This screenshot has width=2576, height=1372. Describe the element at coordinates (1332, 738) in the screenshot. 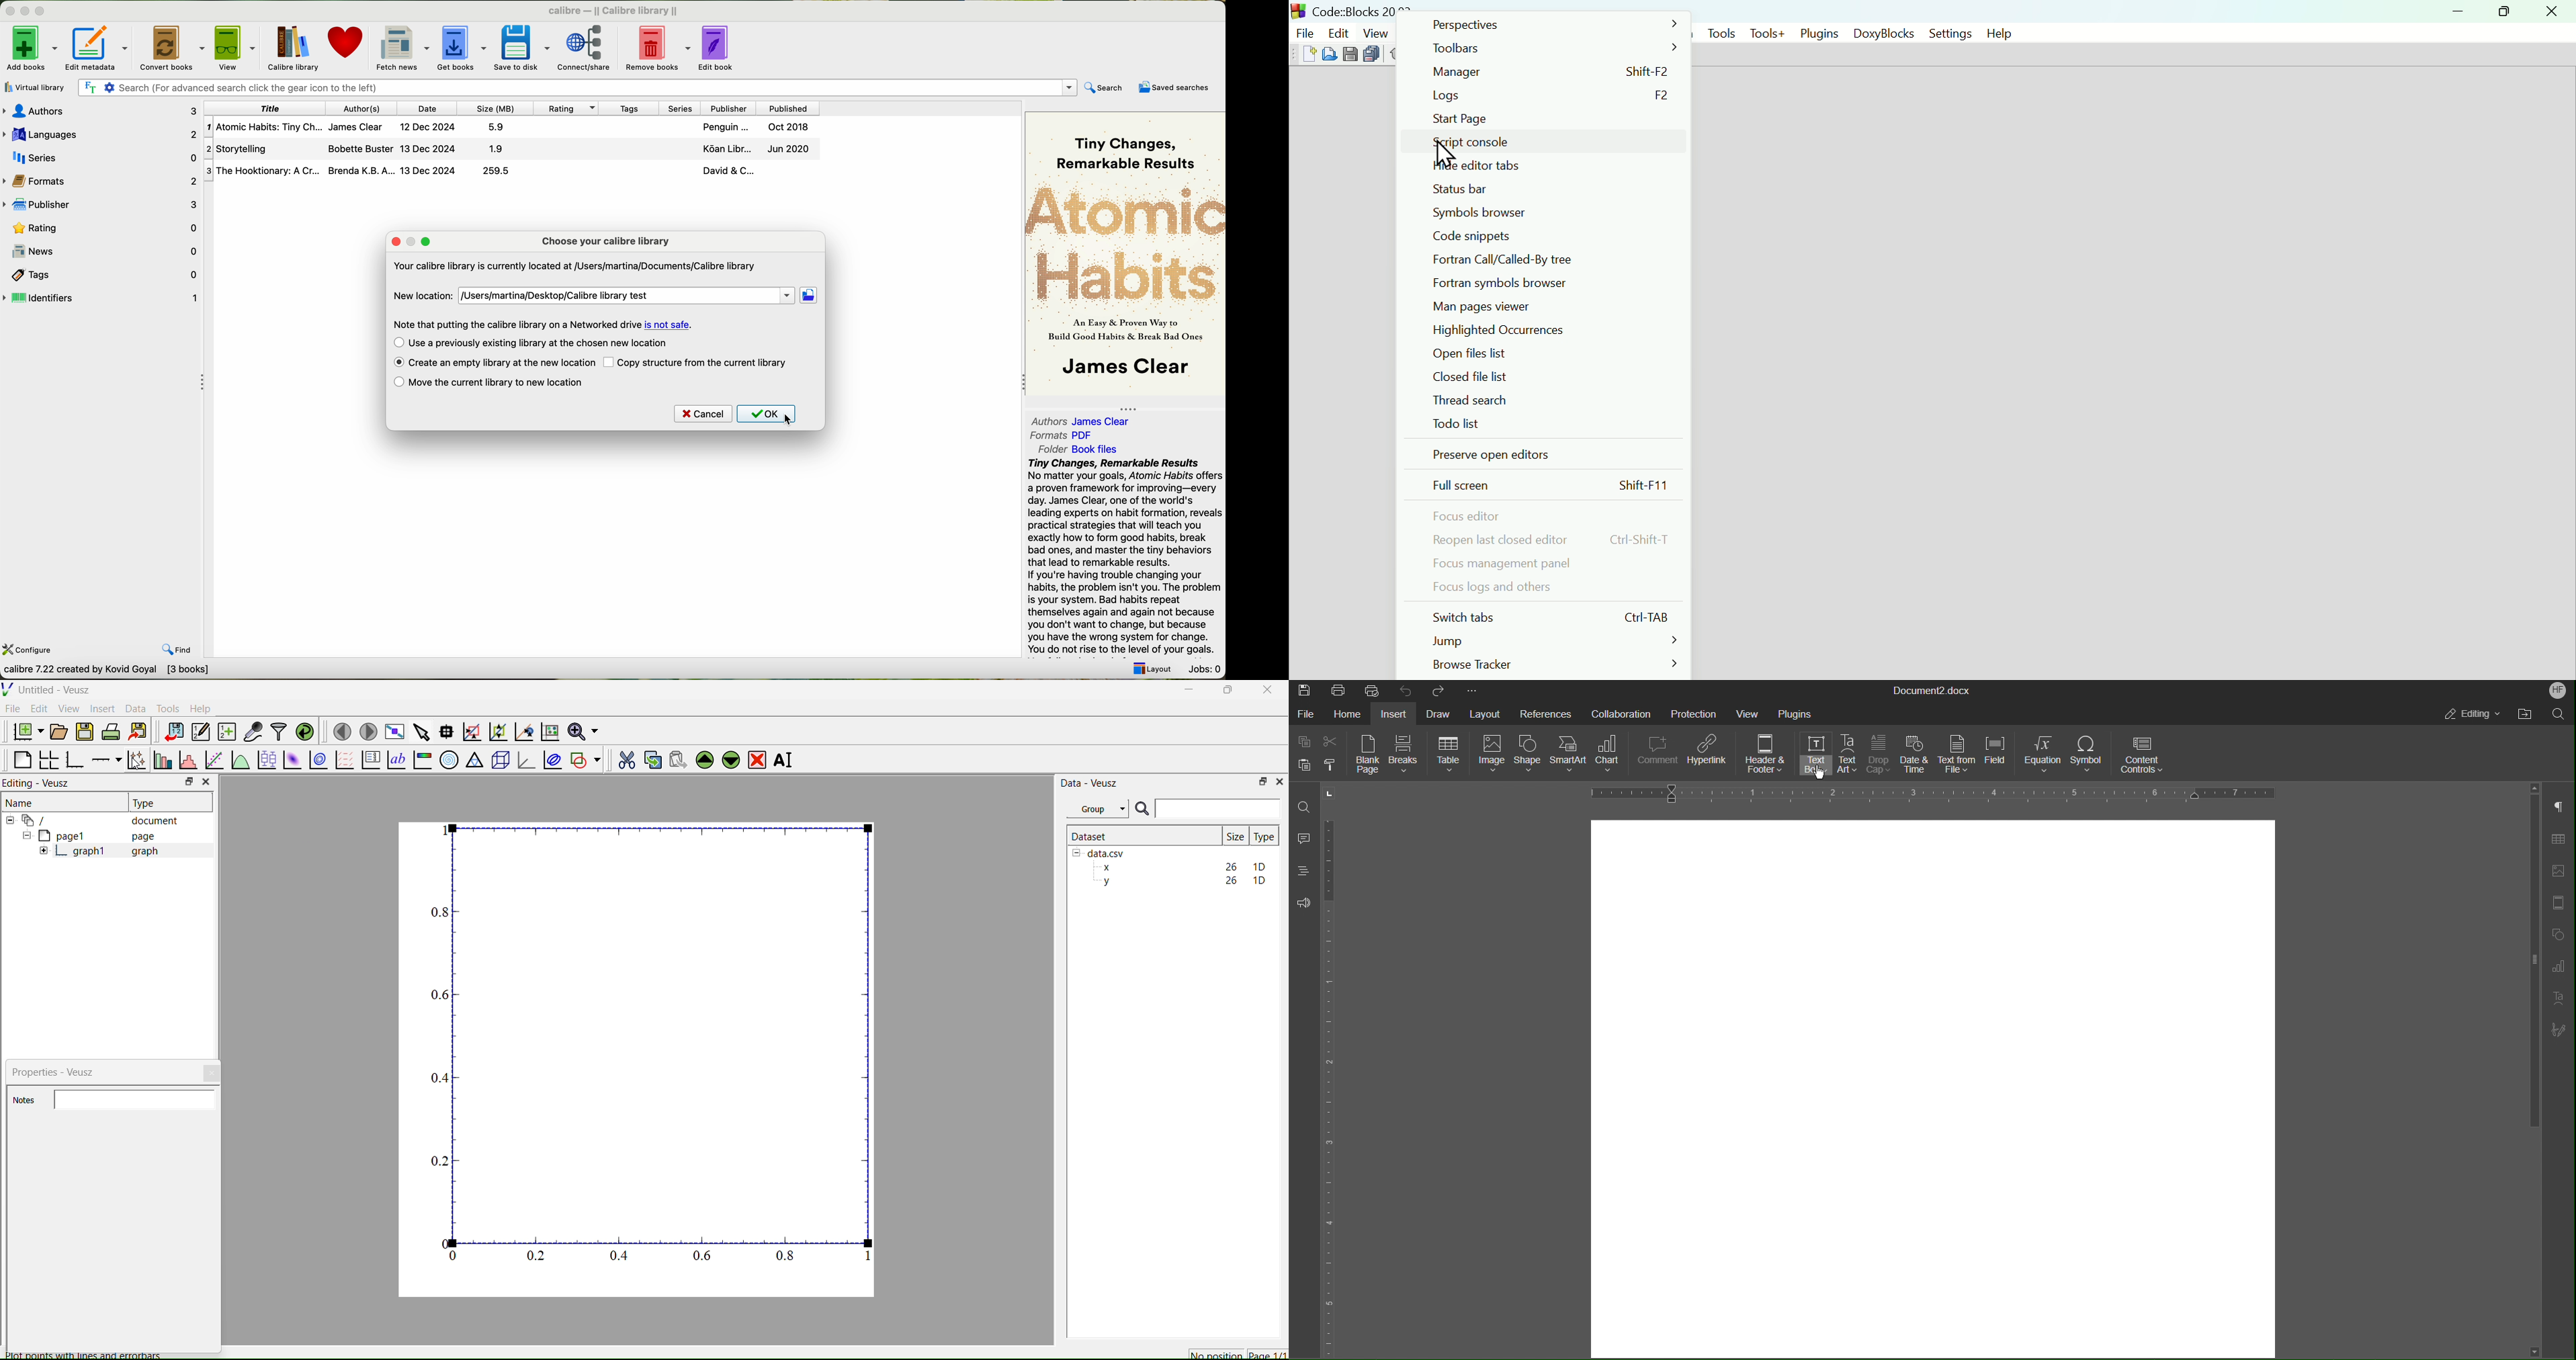

I see `Cut` at that location.